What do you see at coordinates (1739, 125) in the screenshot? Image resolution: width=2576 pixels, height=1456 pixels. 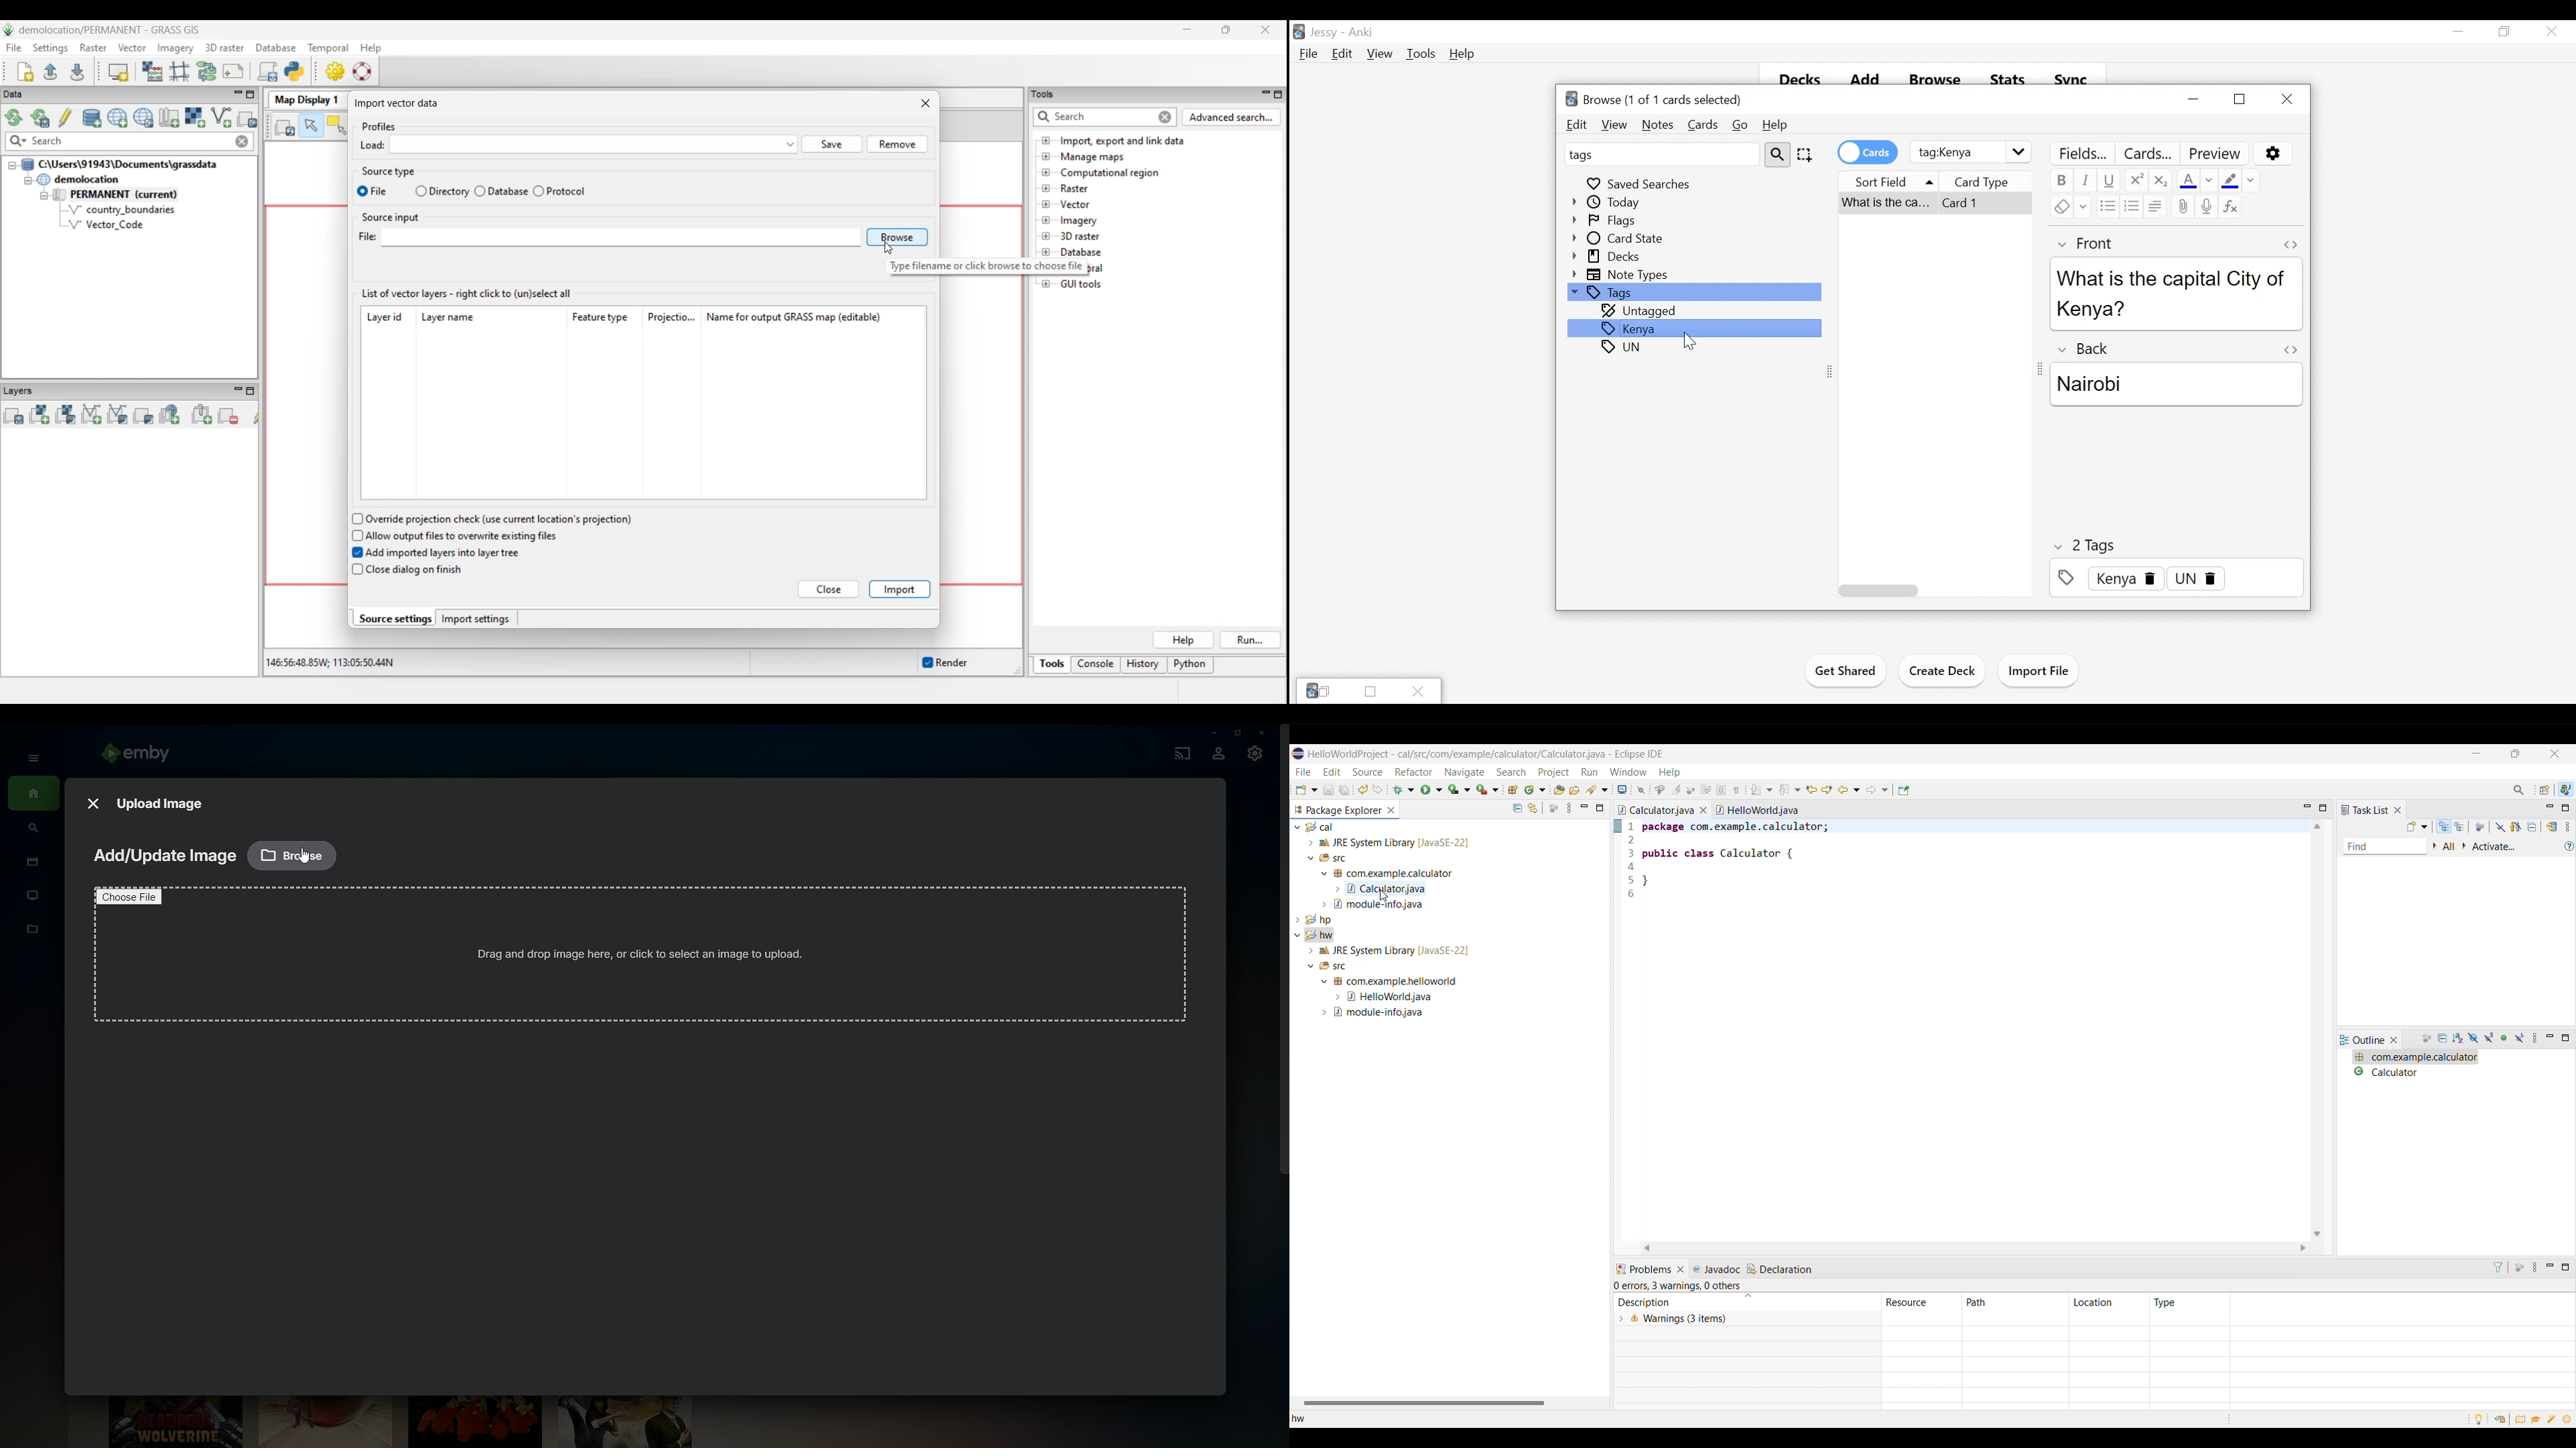 I see `Go` at bounding box center [1739, 125].